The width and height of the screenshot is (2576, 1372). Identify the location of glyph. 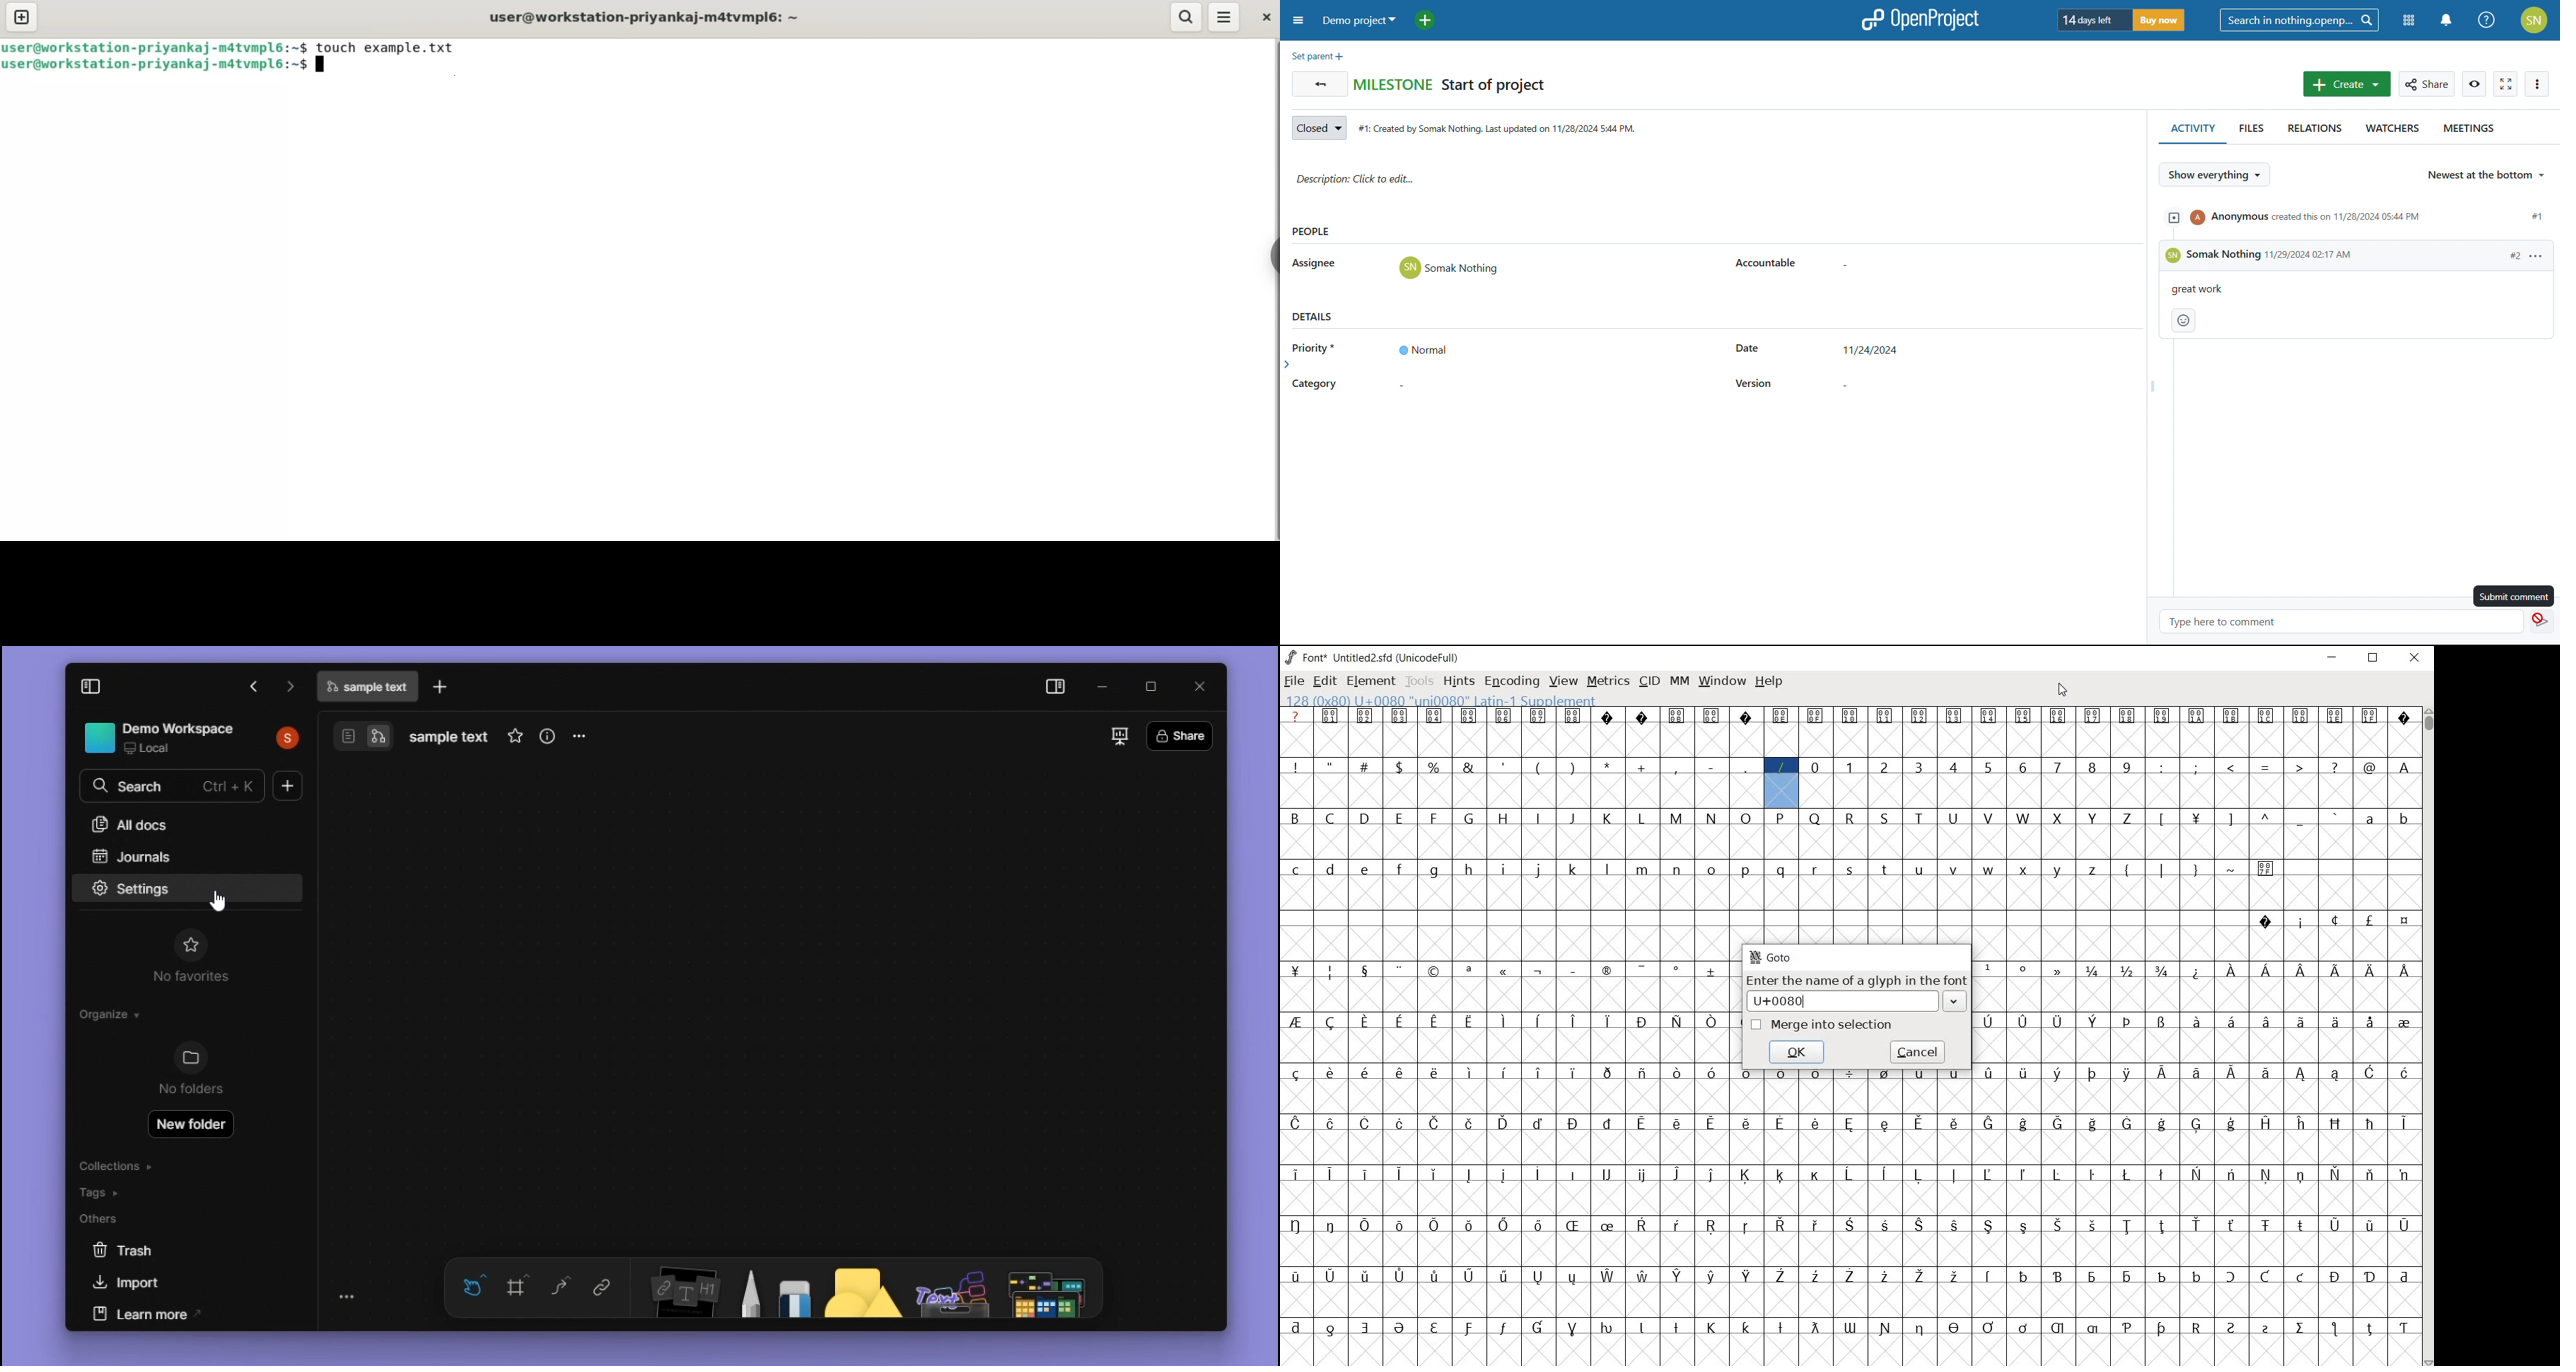
(2024, 969).